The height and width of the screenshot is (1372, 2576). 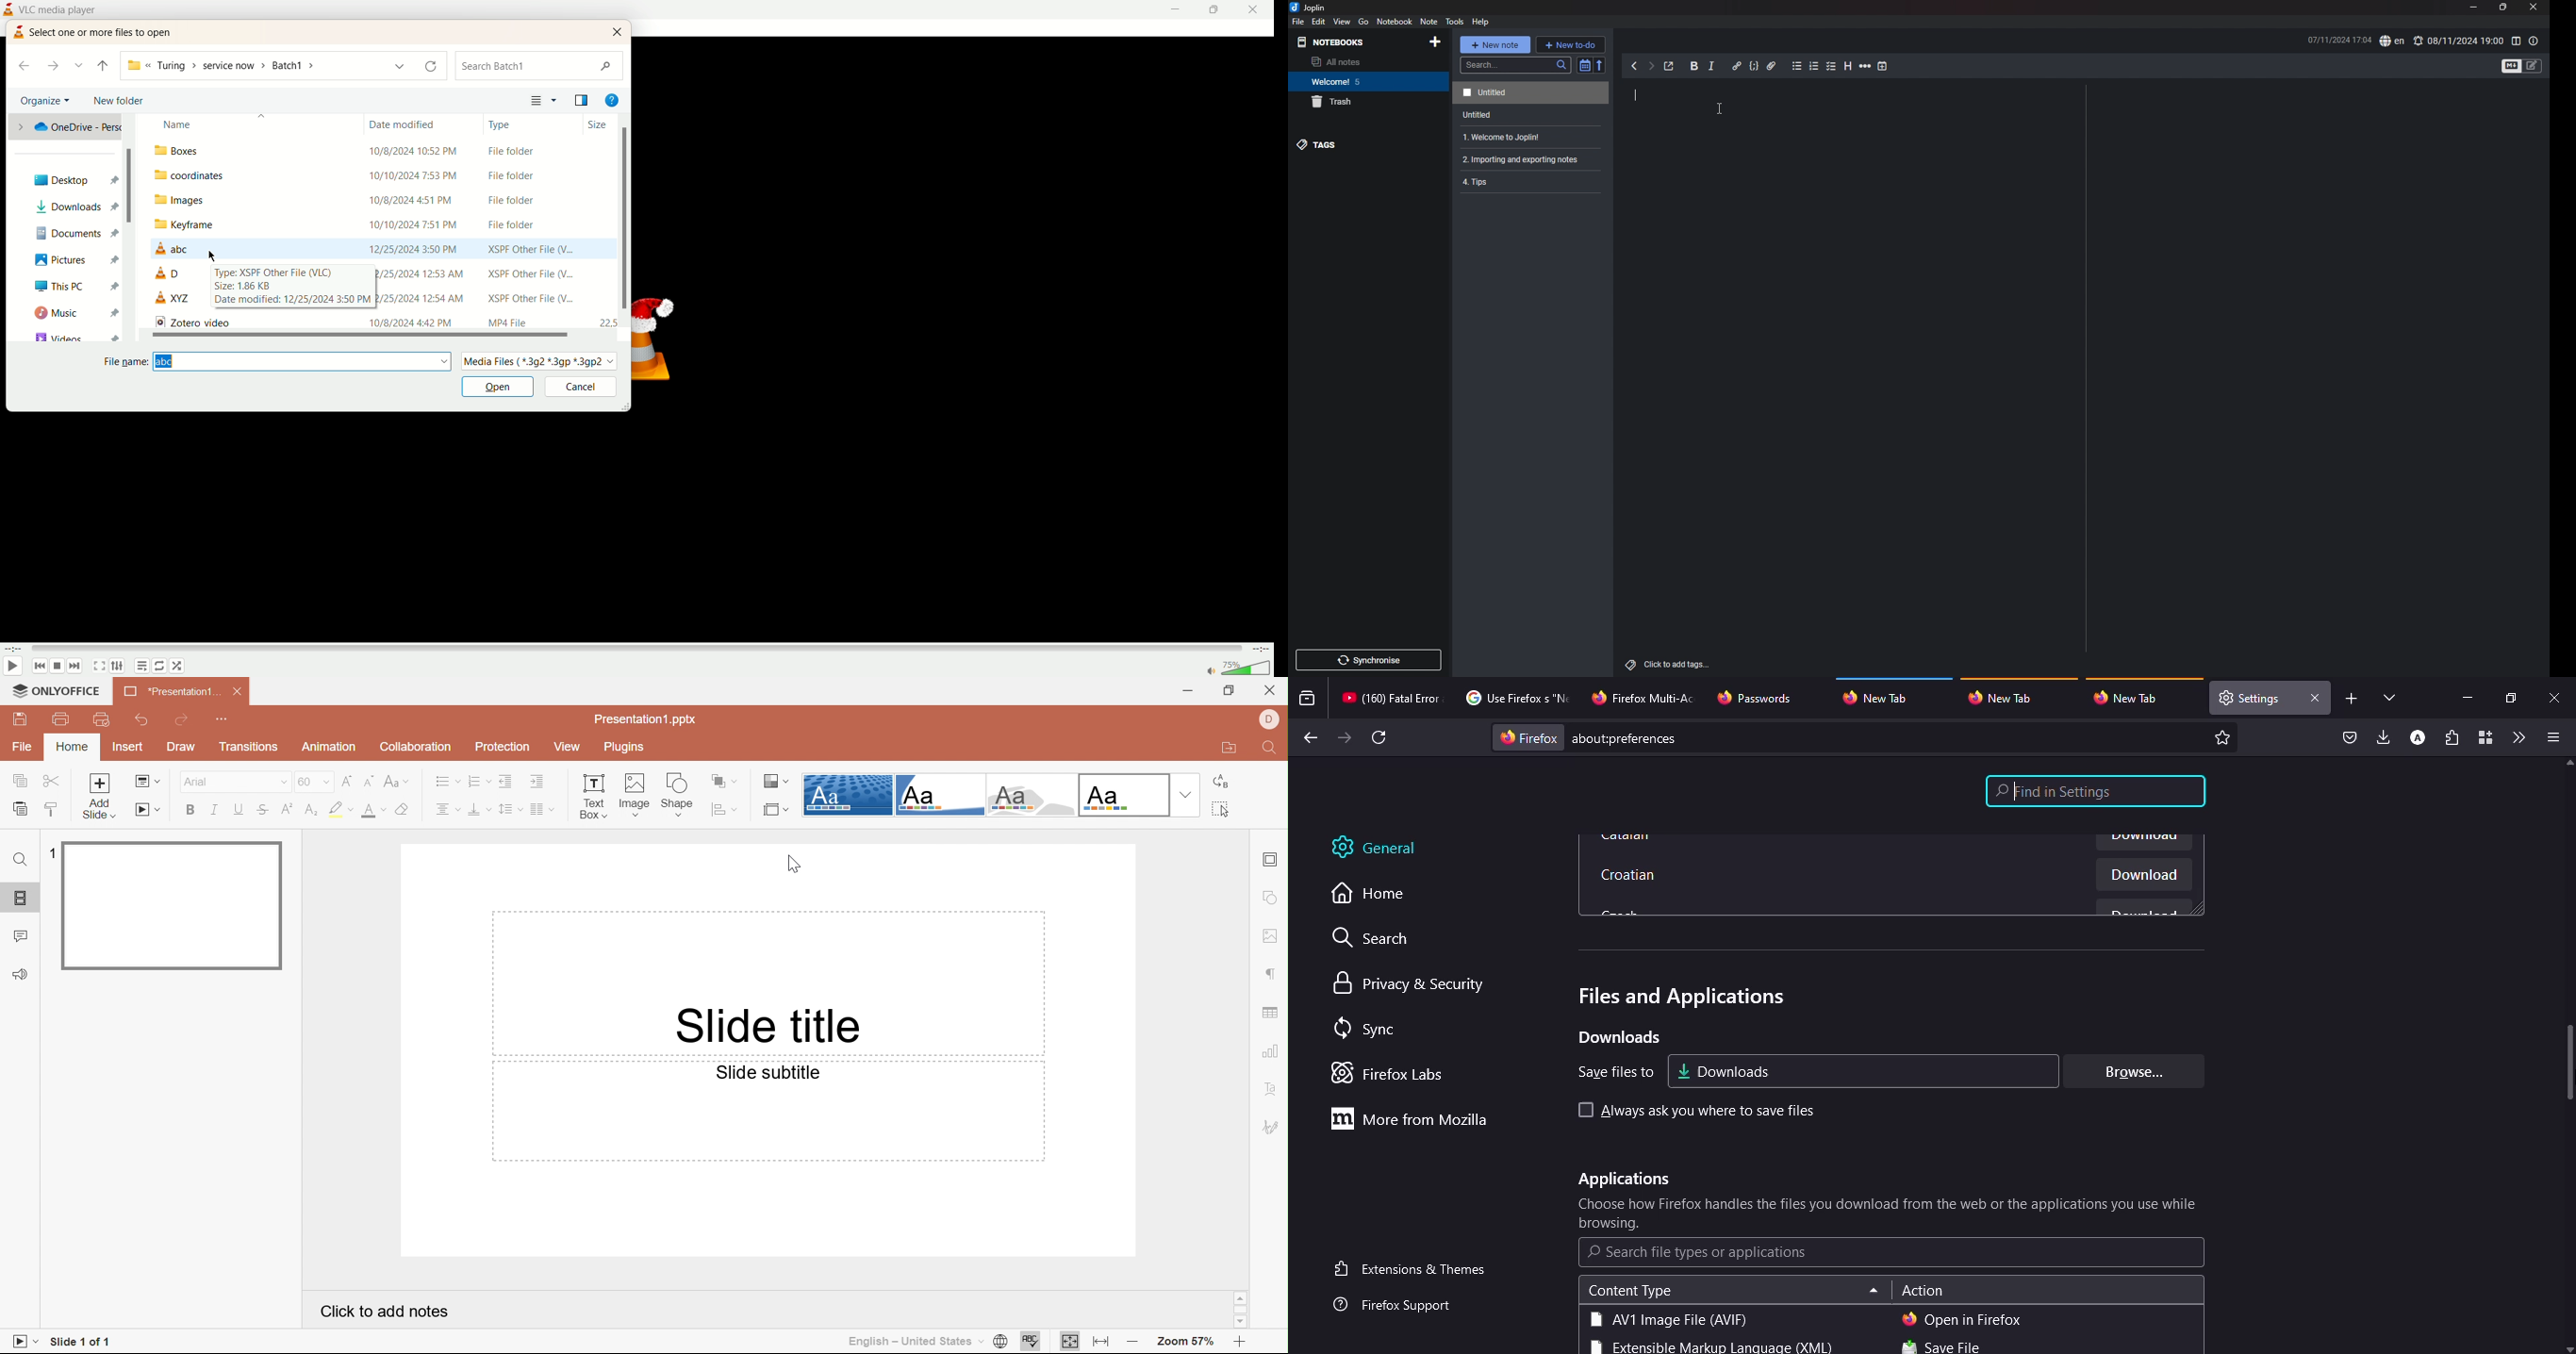 What do you see at coordinates (1186, 795) in the screenshot?
I see `Drop down` at bounding box center [1186, 795].